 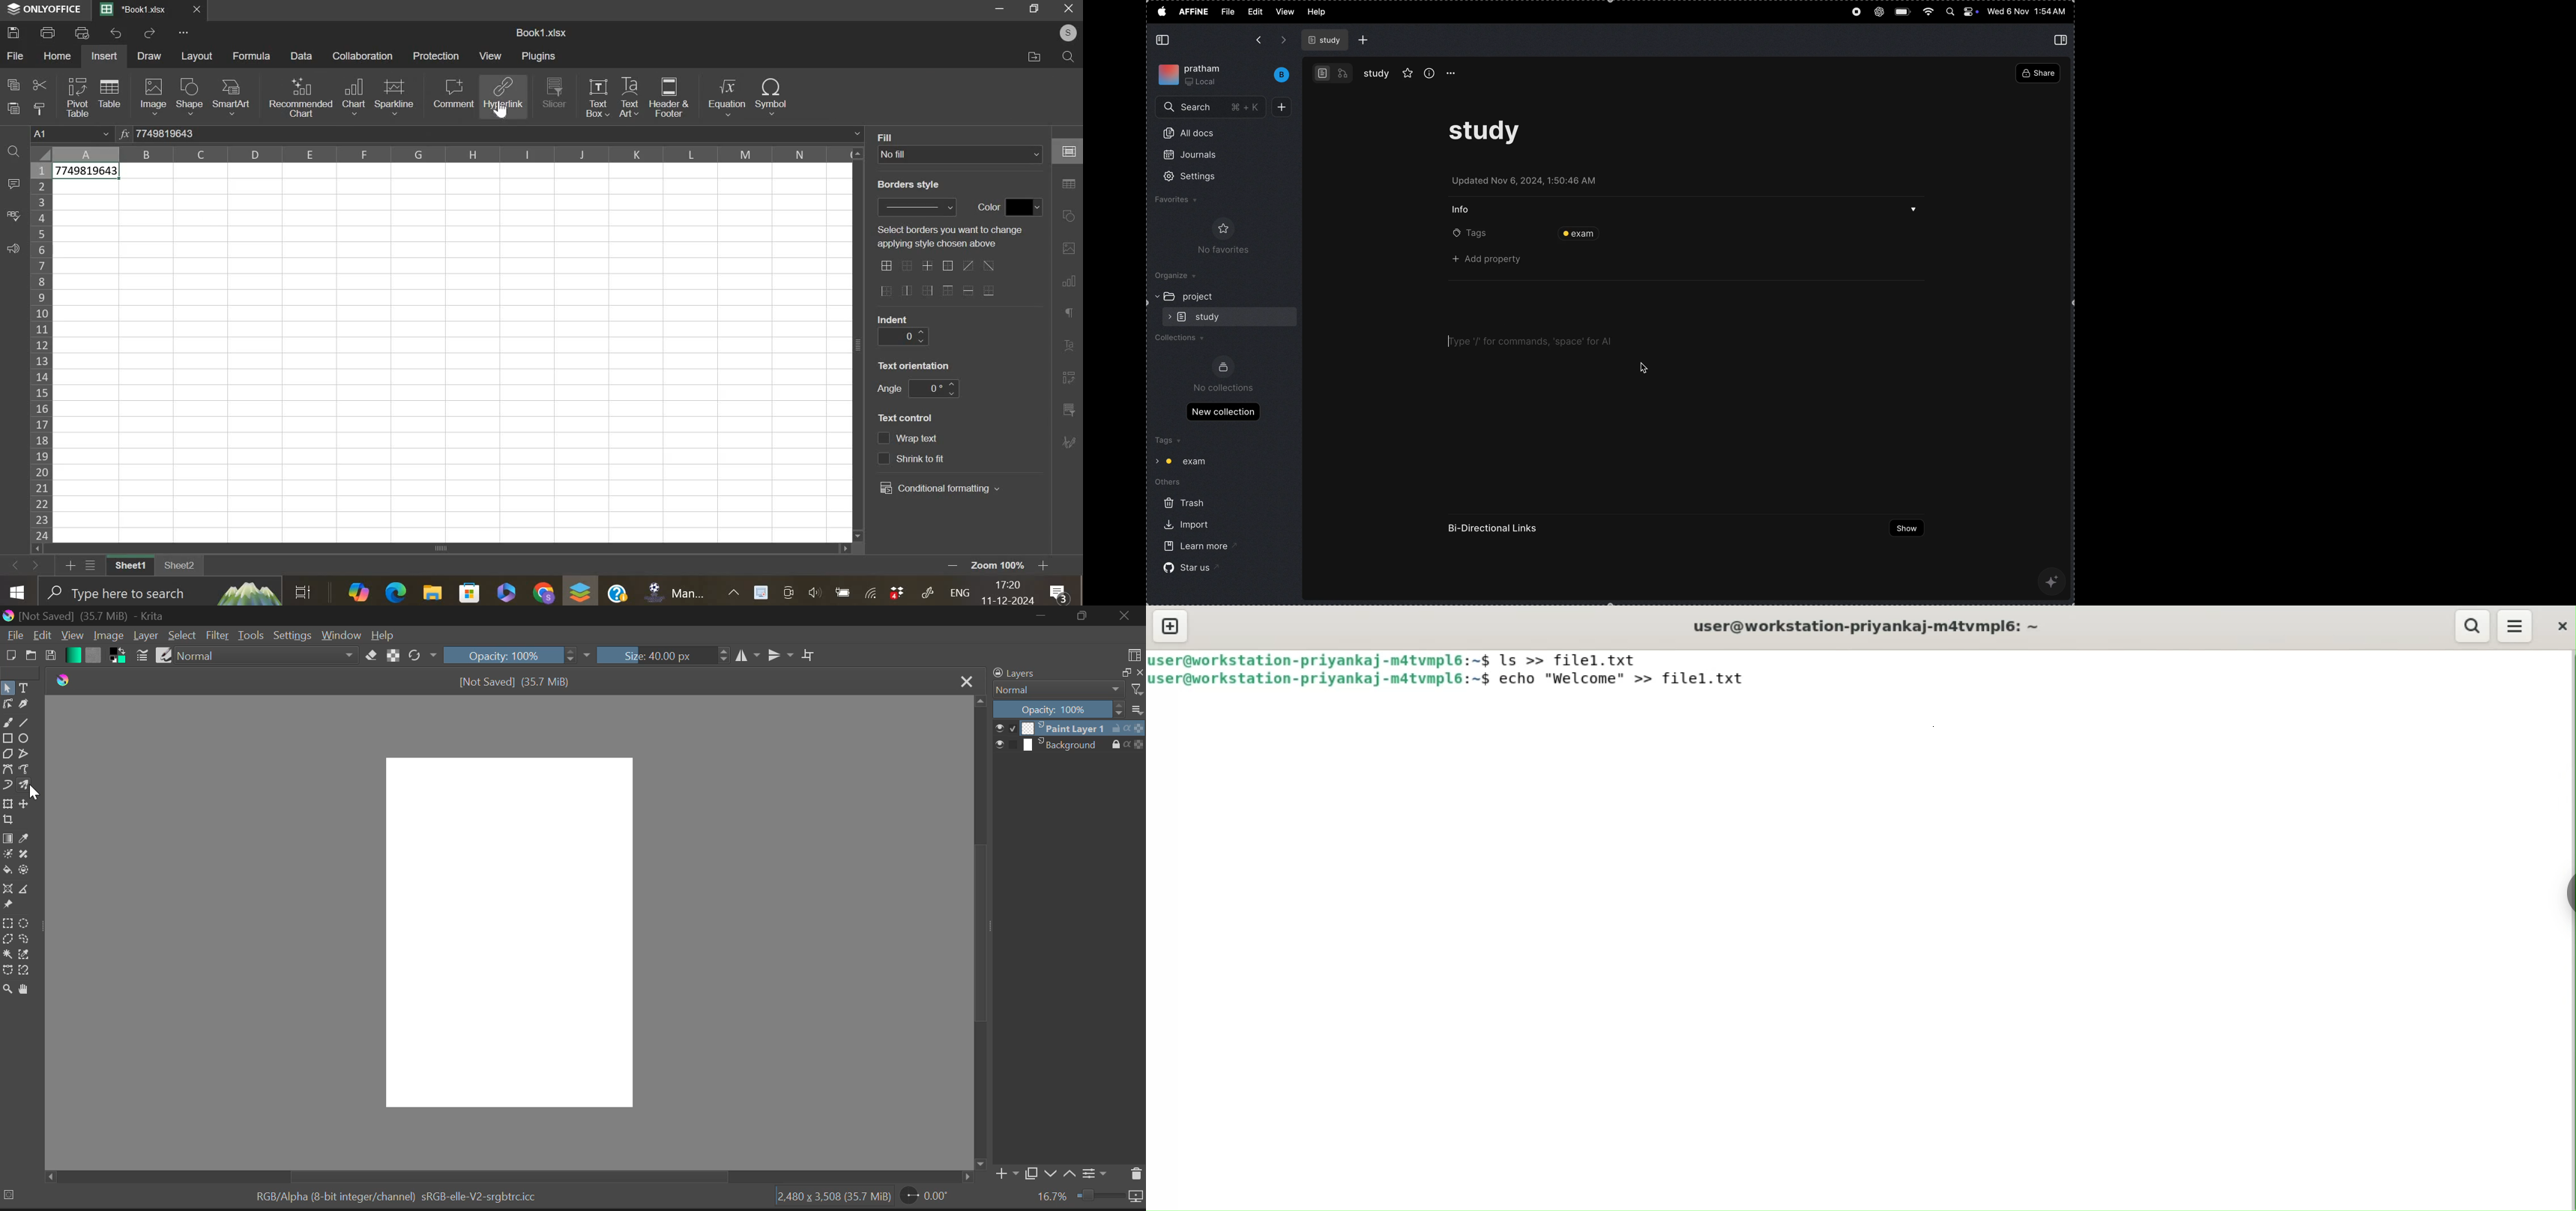 What do you see at coordinates (1086, 616) in the screenshot?
I see `Minimize` at bounding box center [1086, 616].